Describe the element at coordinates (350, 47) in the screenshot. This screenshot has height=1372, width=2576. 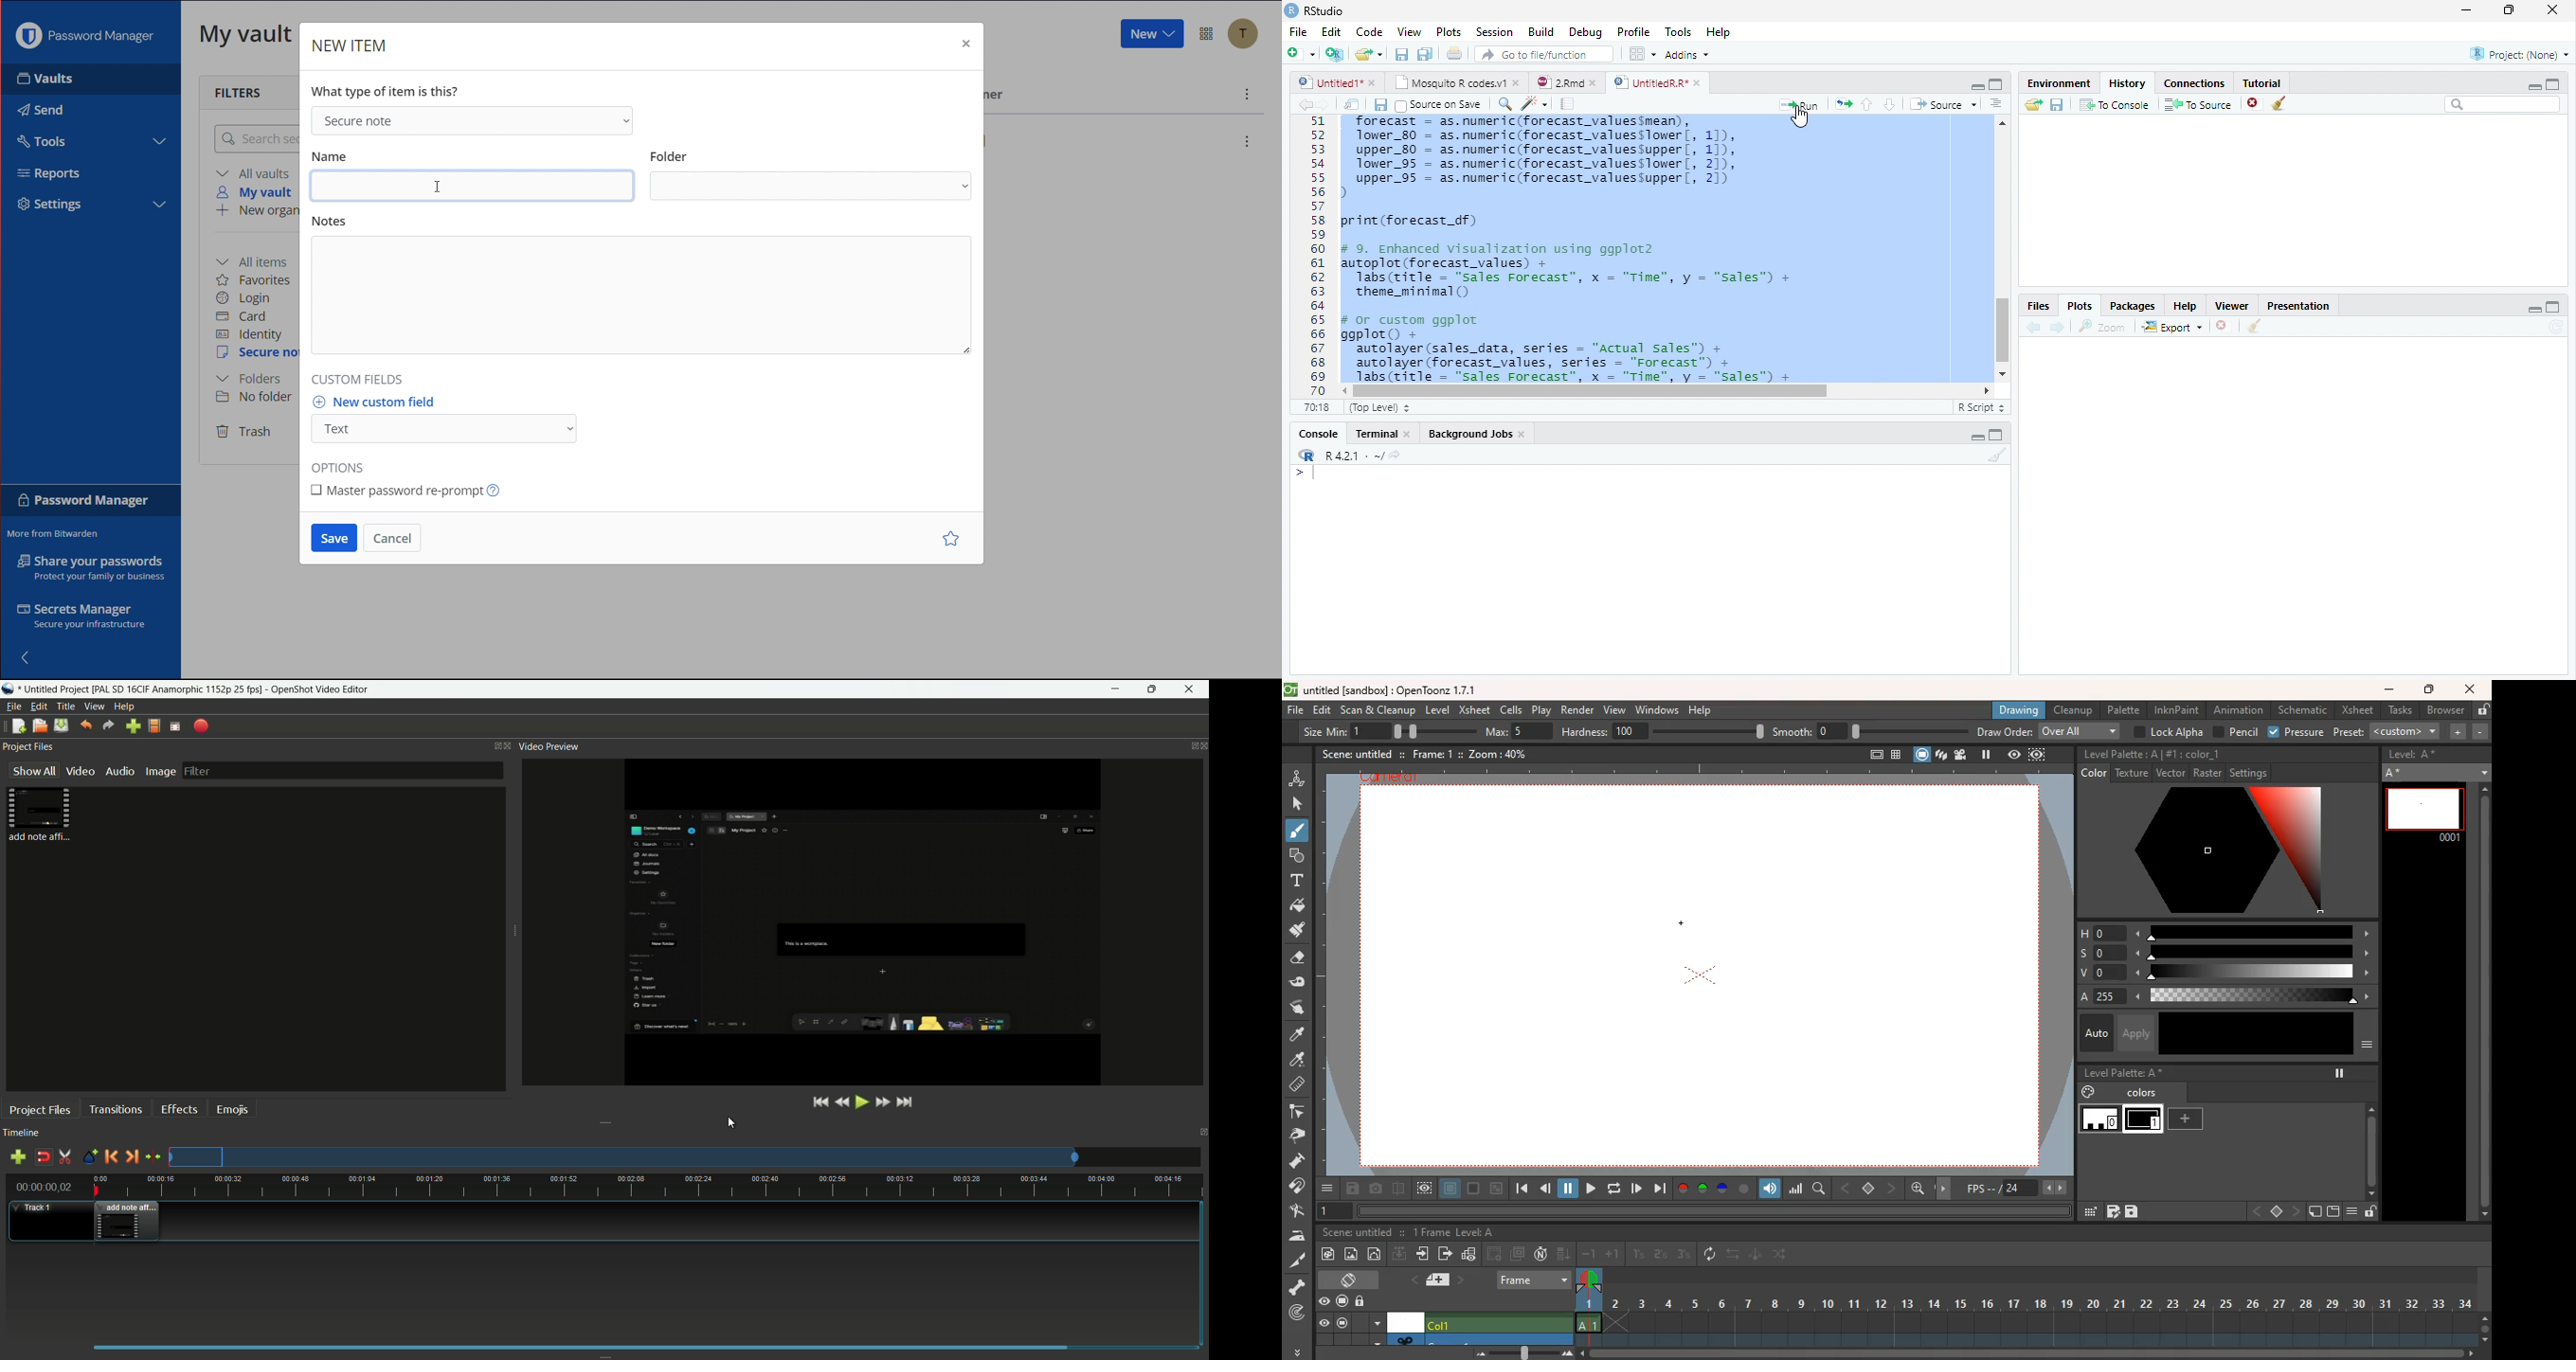
I see `New Item` at that location.